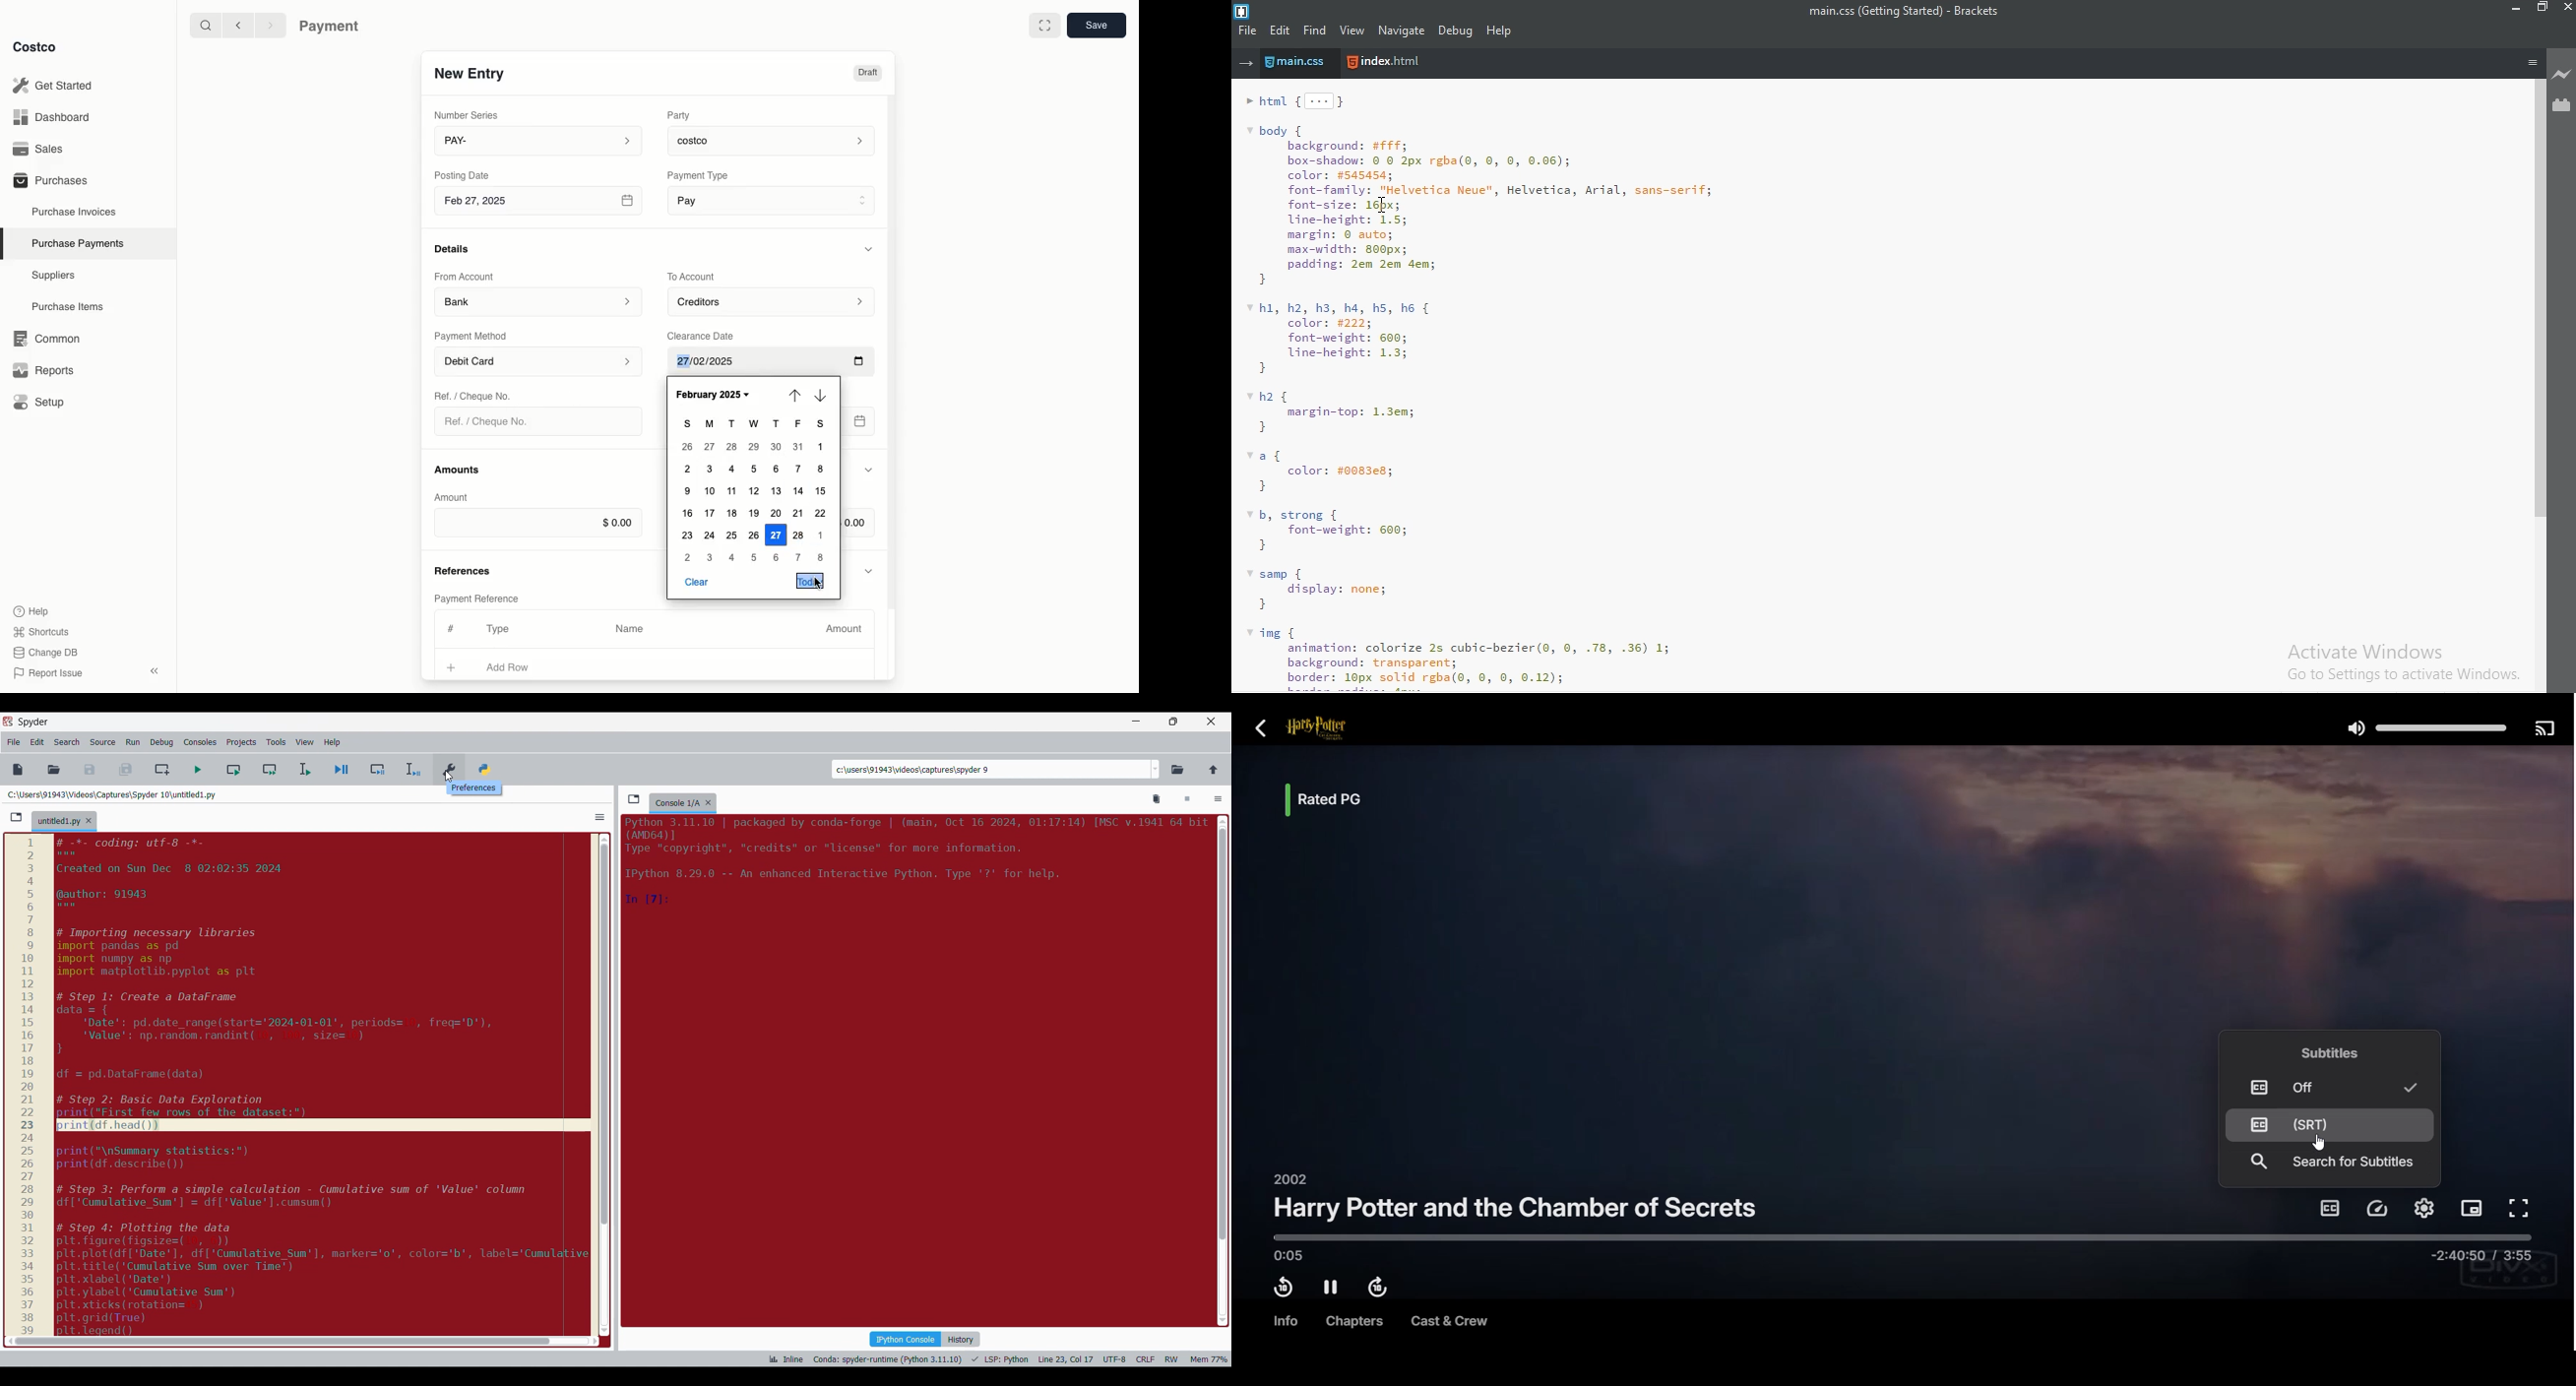 This screenshot has width=2576, height=1400. What do you see at coordinates (634, 799) in the screenshot?
I see `Browse tabs` at bounding box center [634, 799].